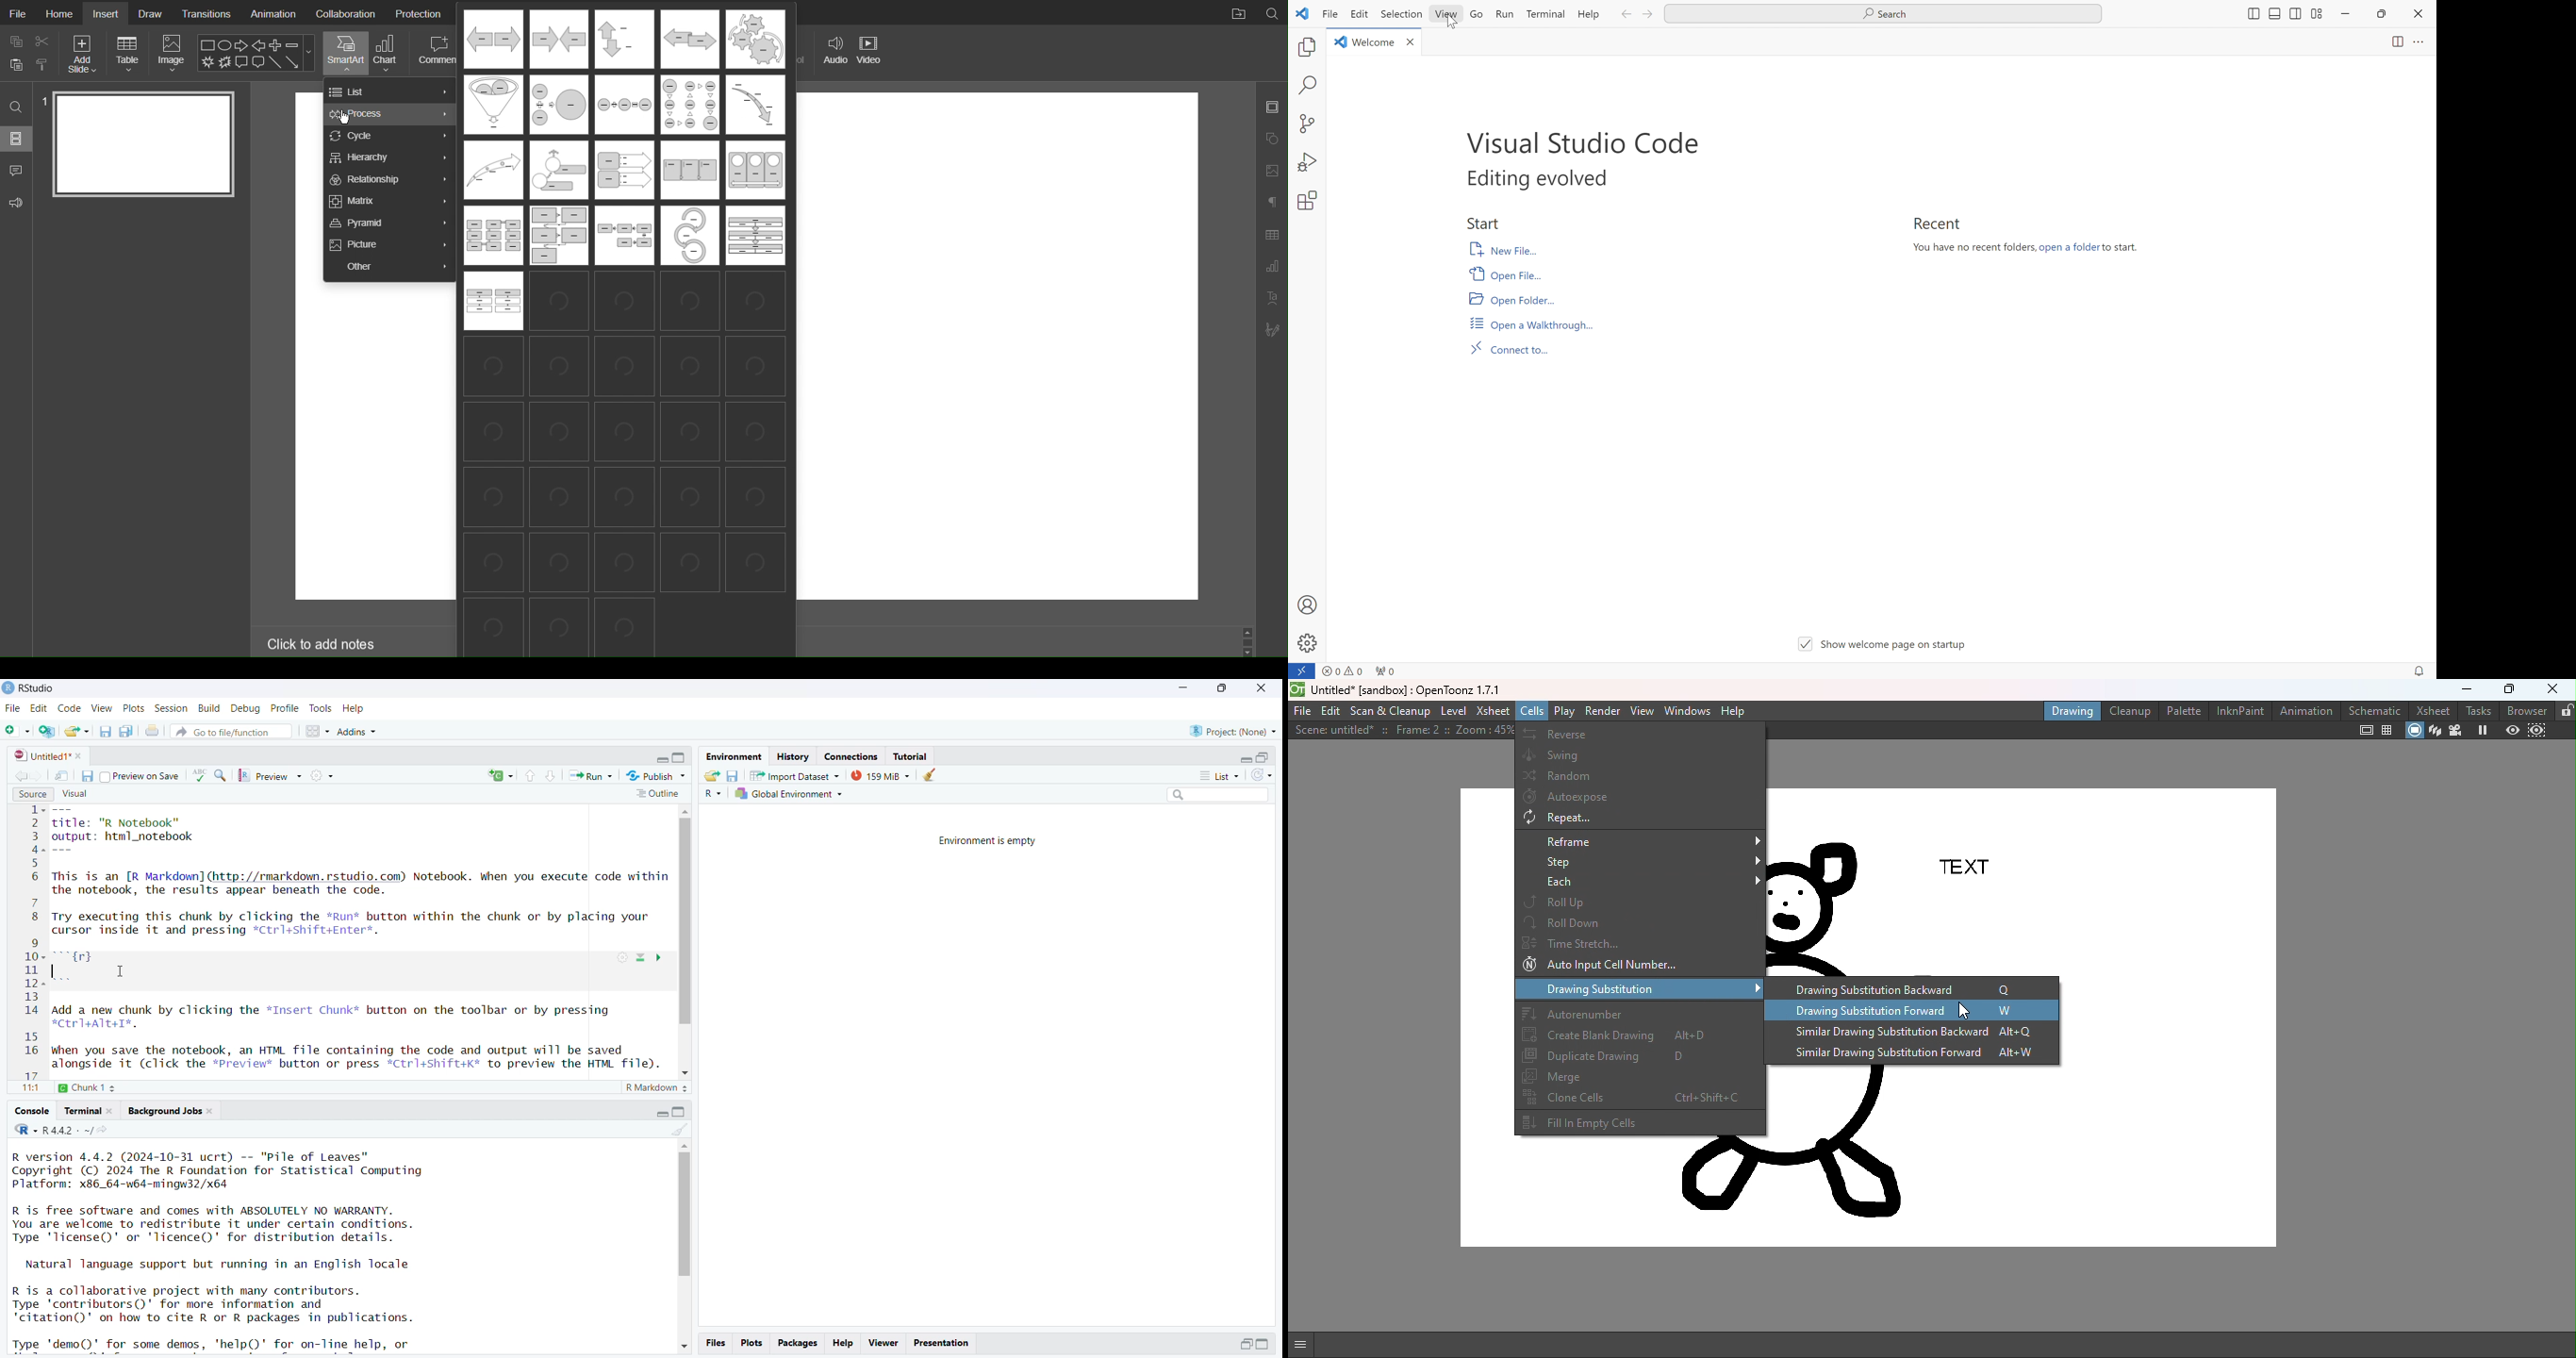 This screenshot has height=1372, width=2576. Describe the element at coordinates (127, 731) in the screenshot. I see `save all open documents` at that location.